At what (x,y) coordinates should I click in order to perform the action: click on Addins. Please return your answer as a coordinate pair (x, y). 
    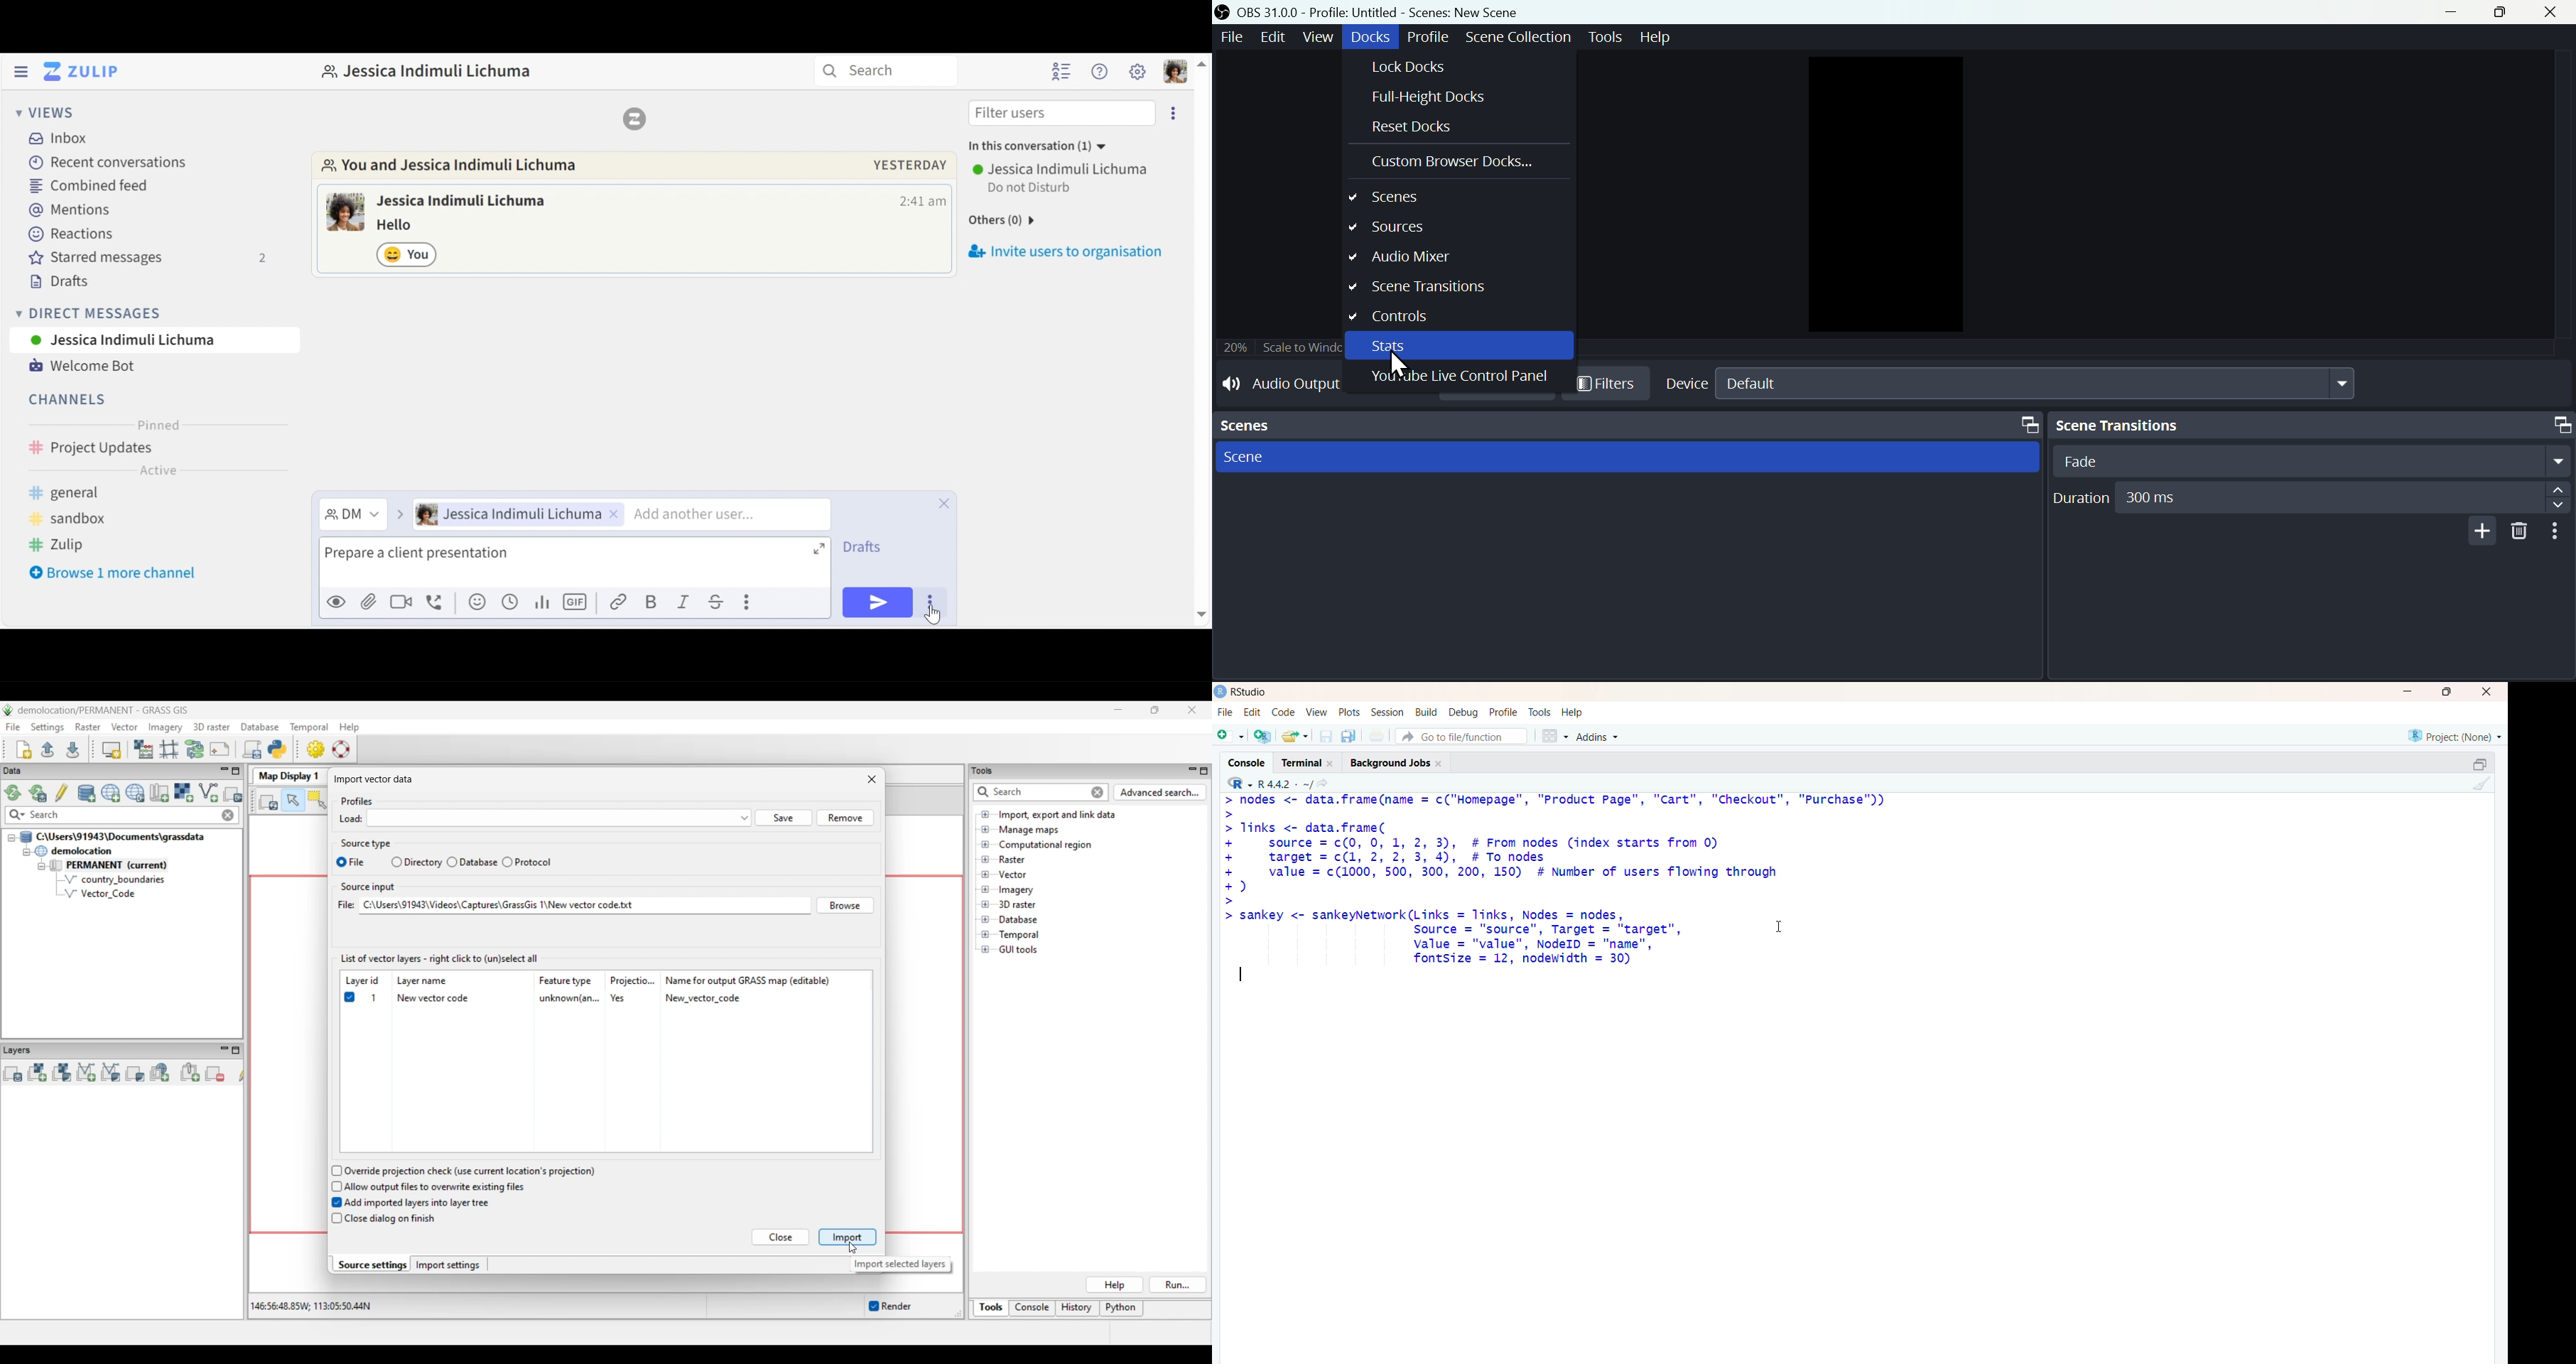
    Looking at the image, I should click on (1597, 737).